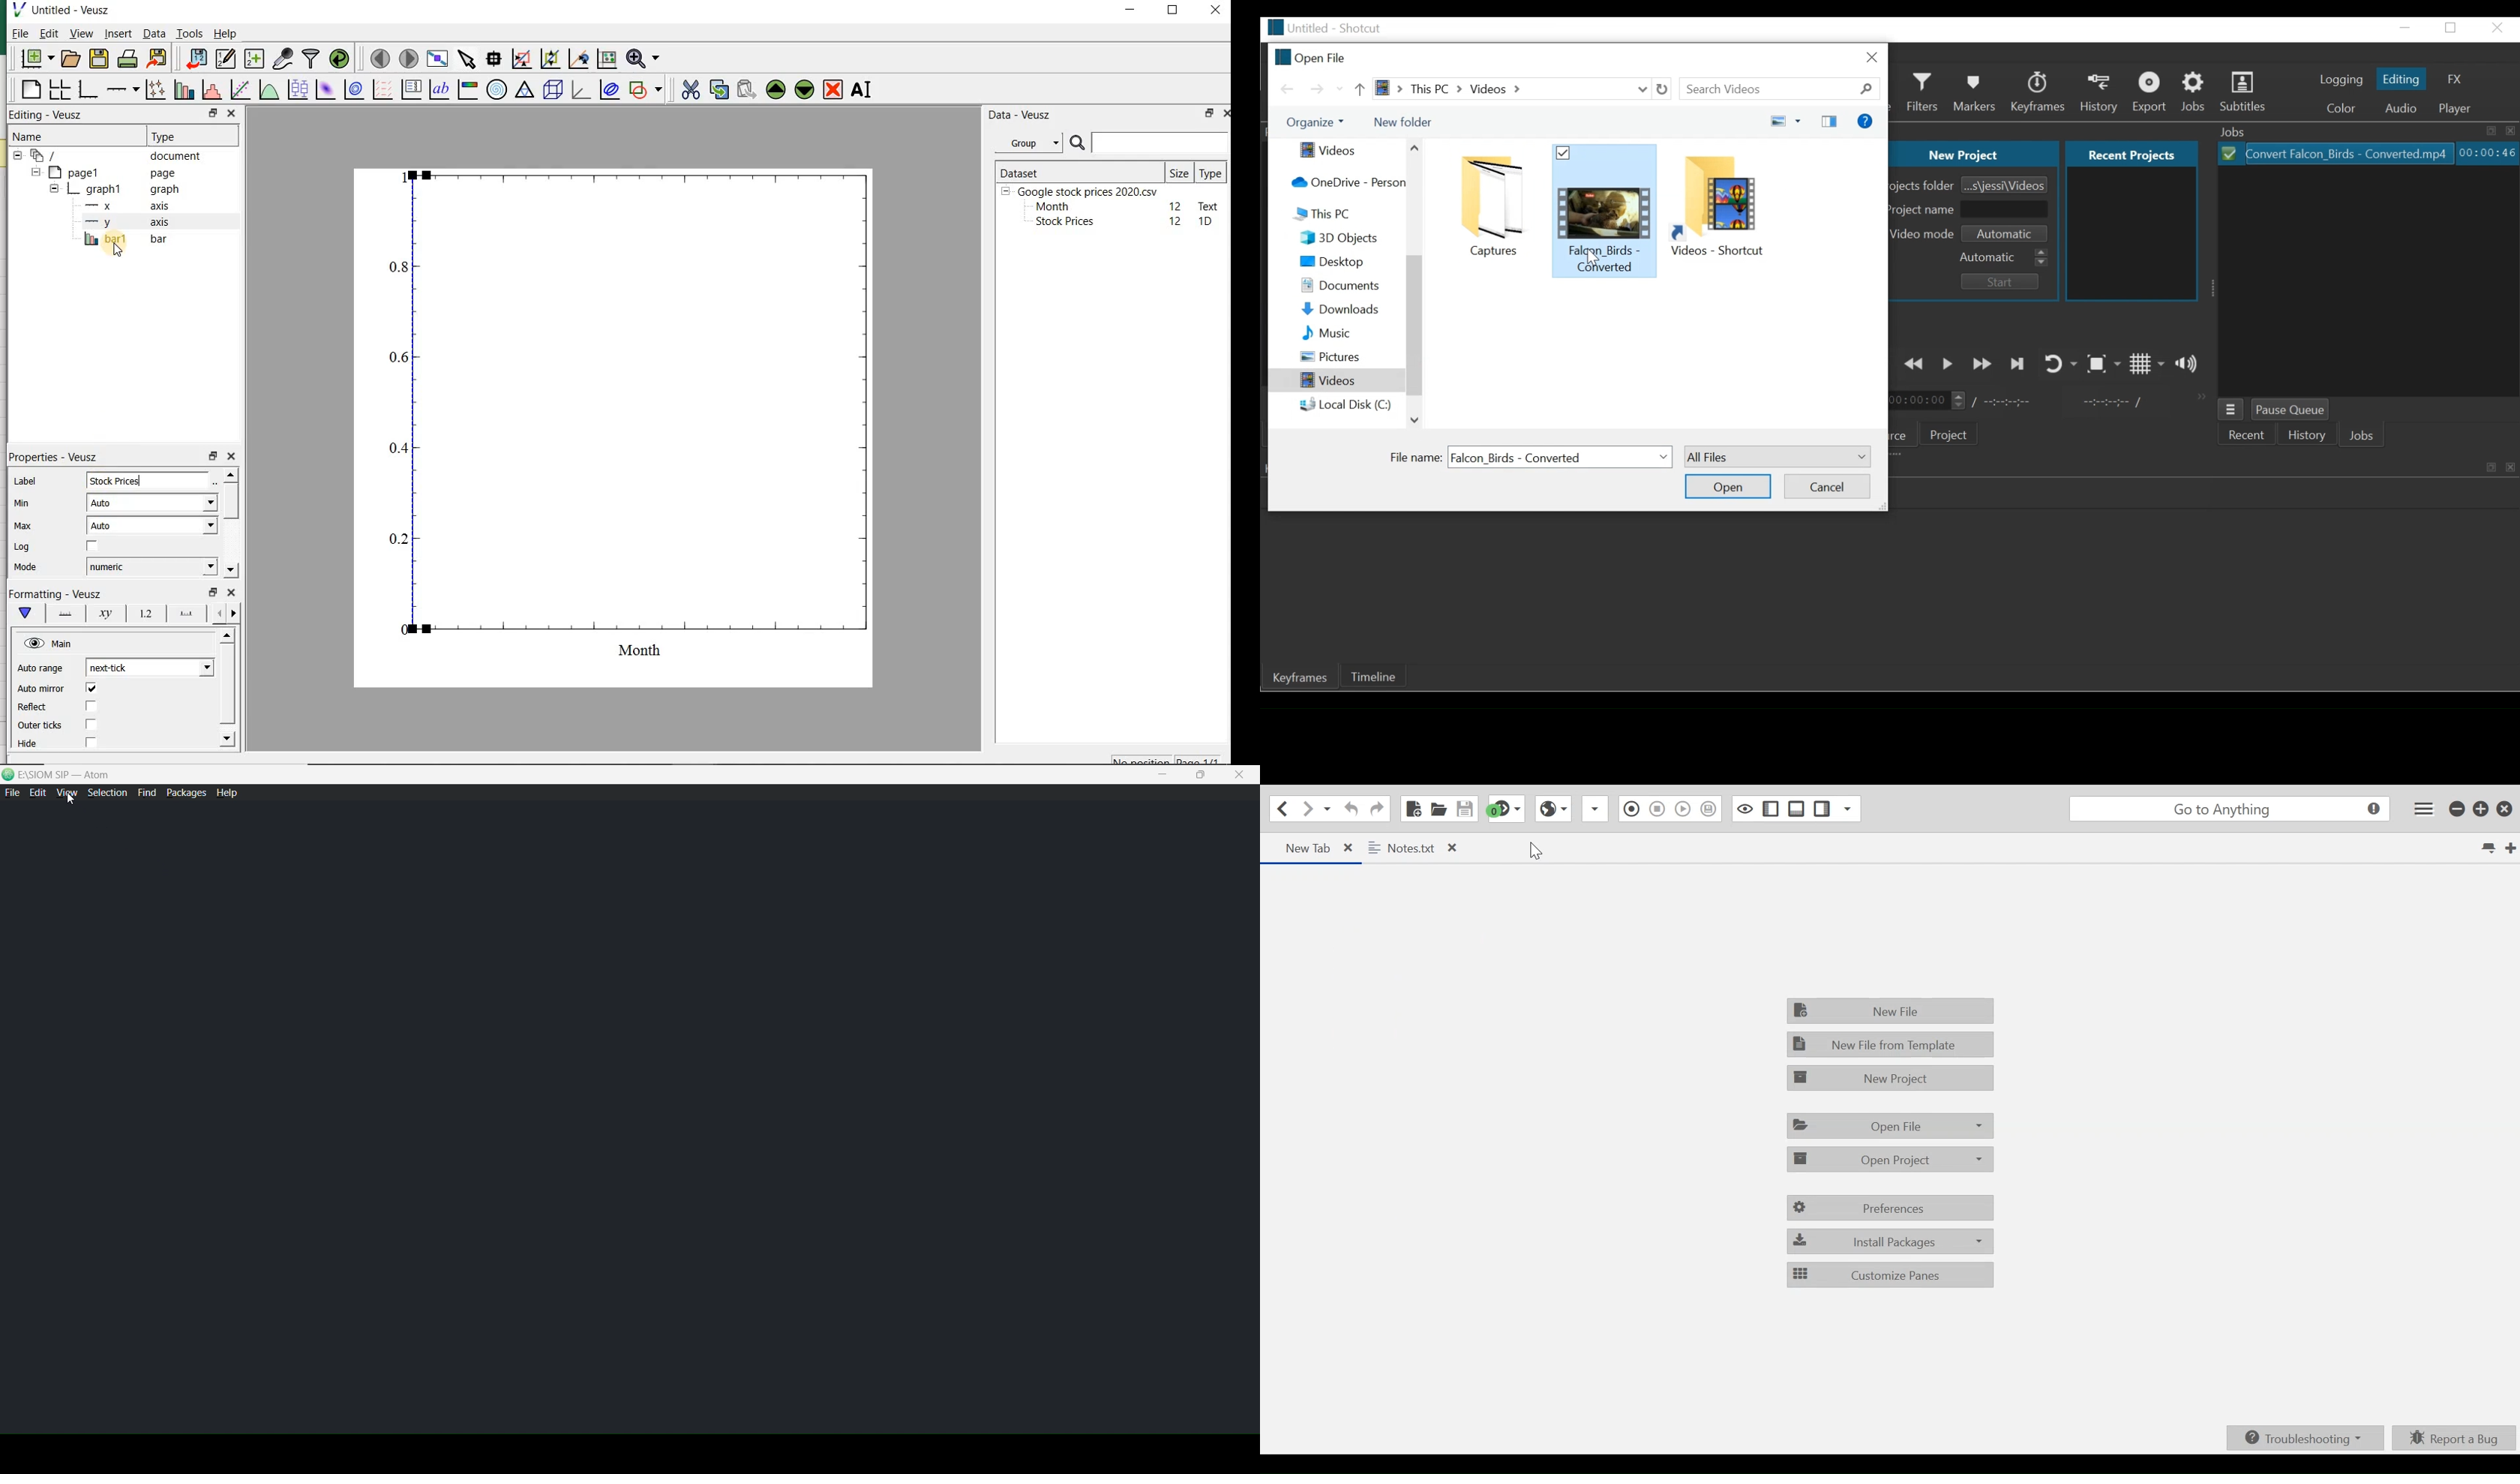 This screenshot has width=2520, height=1484. I want to click on Player, so click(2456, 109).